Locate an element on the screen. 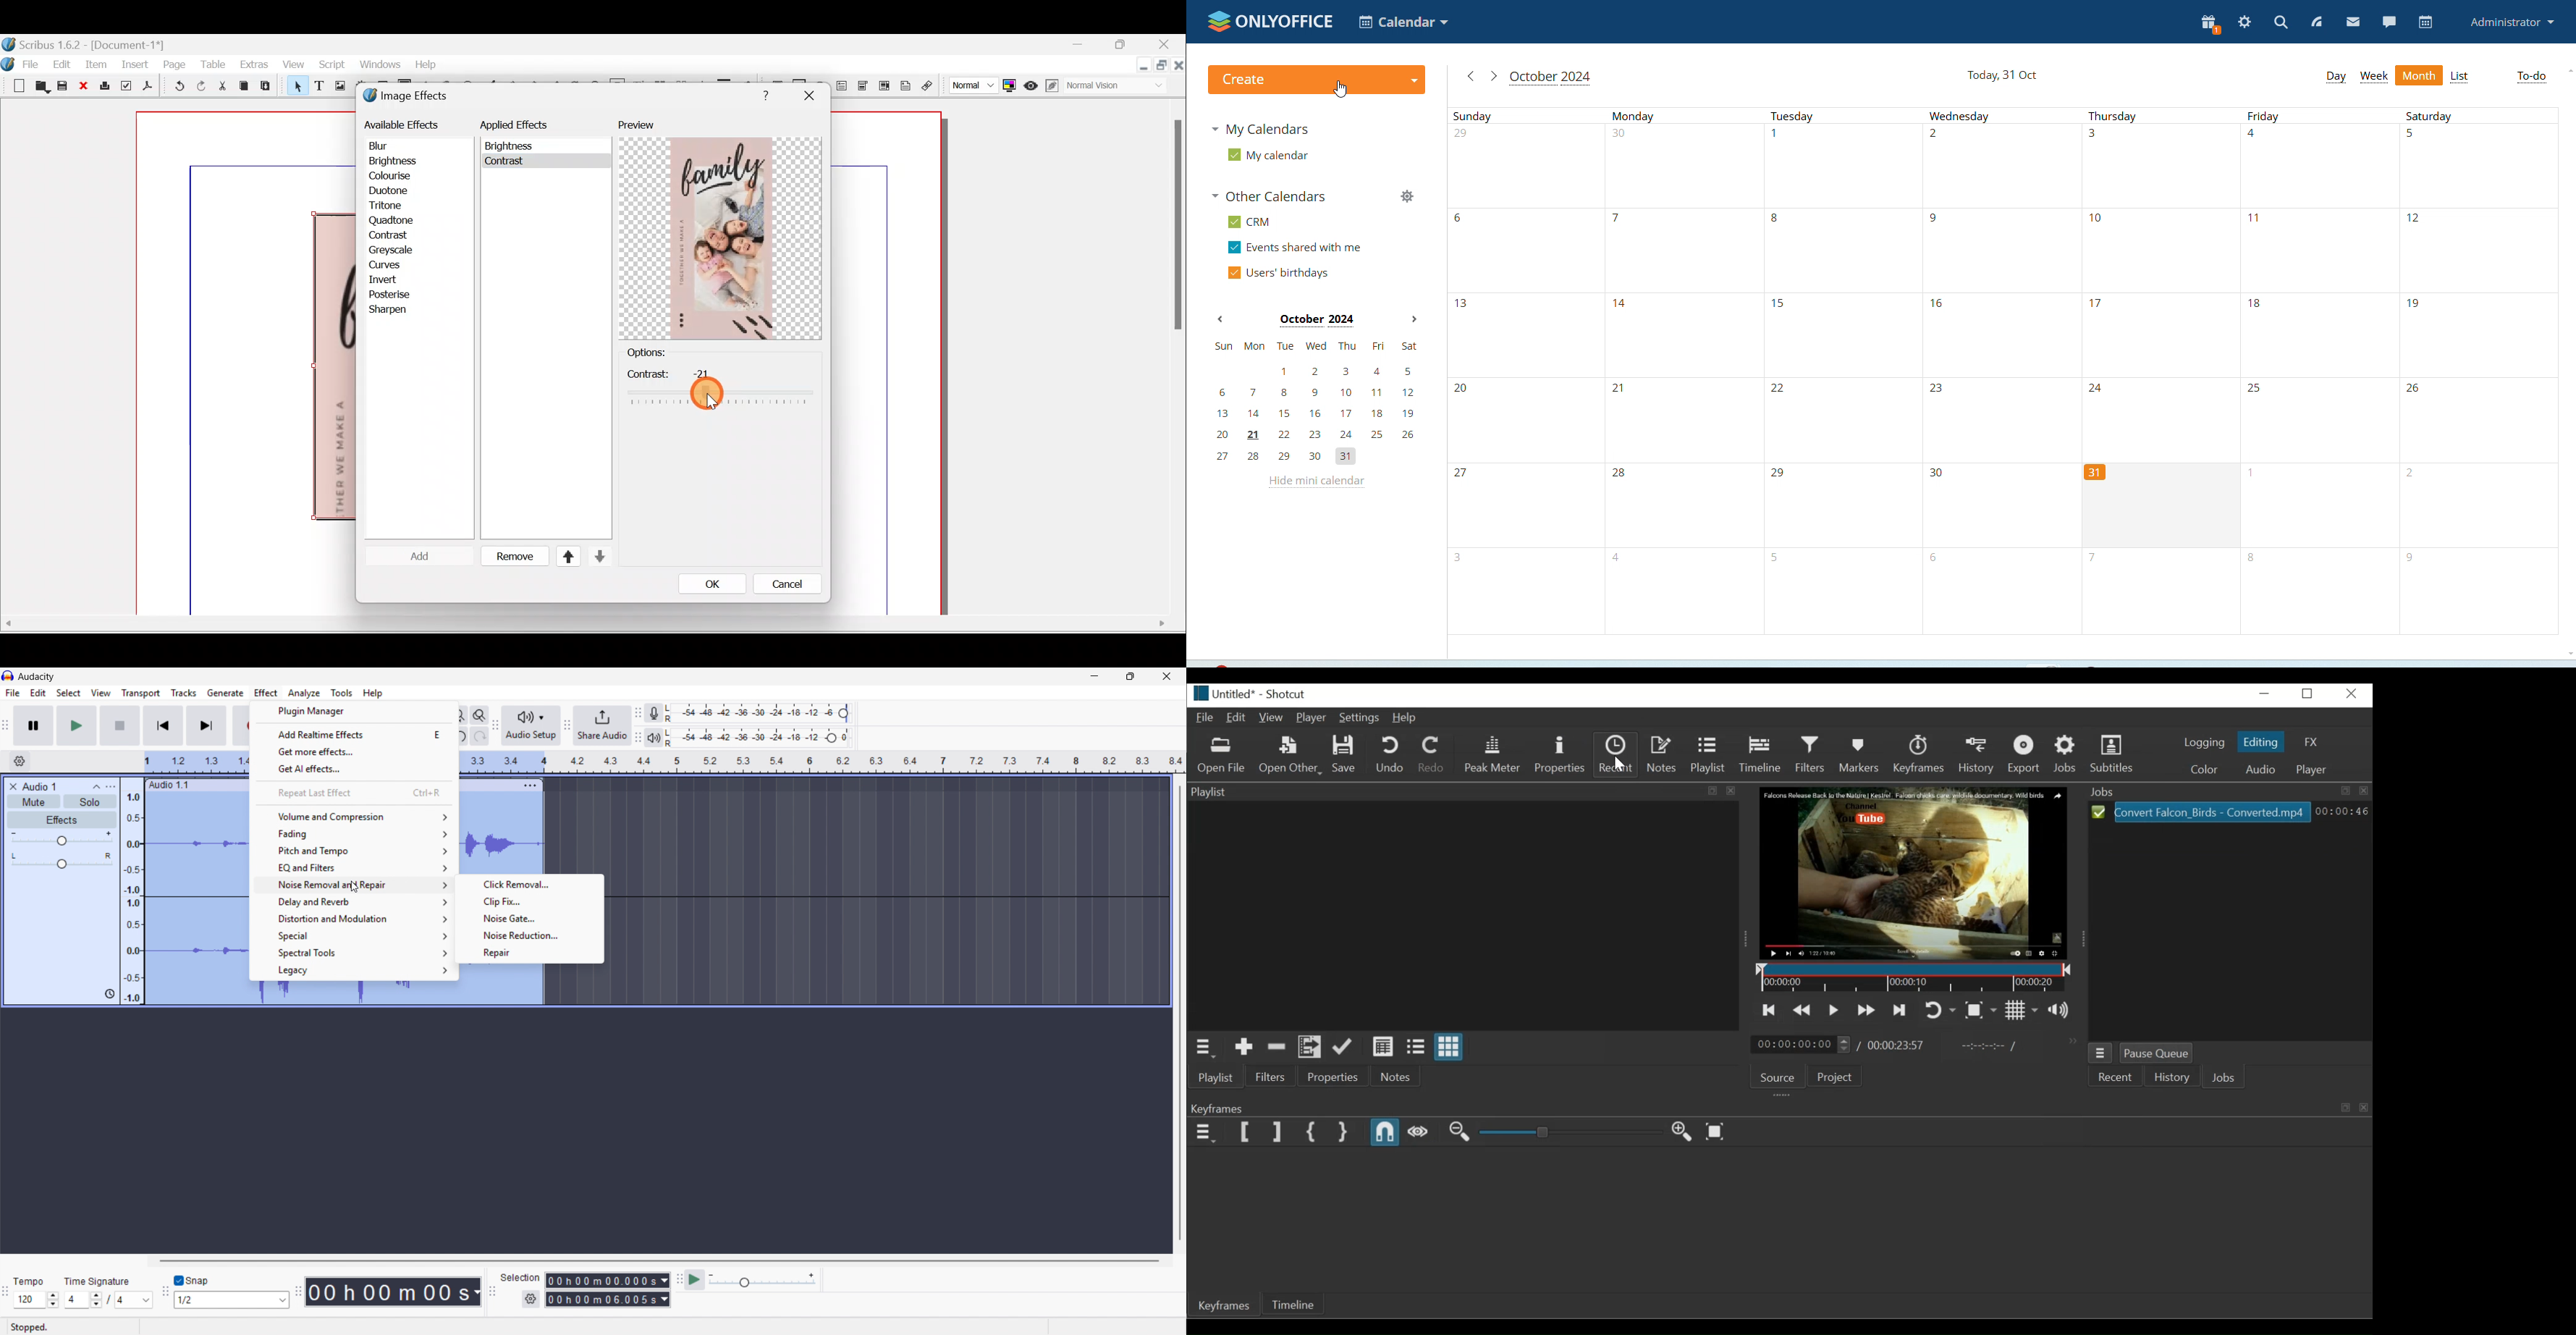 The width and height of the screenshot is (2576, 1344). Preview is located at coordinates (720, 229).